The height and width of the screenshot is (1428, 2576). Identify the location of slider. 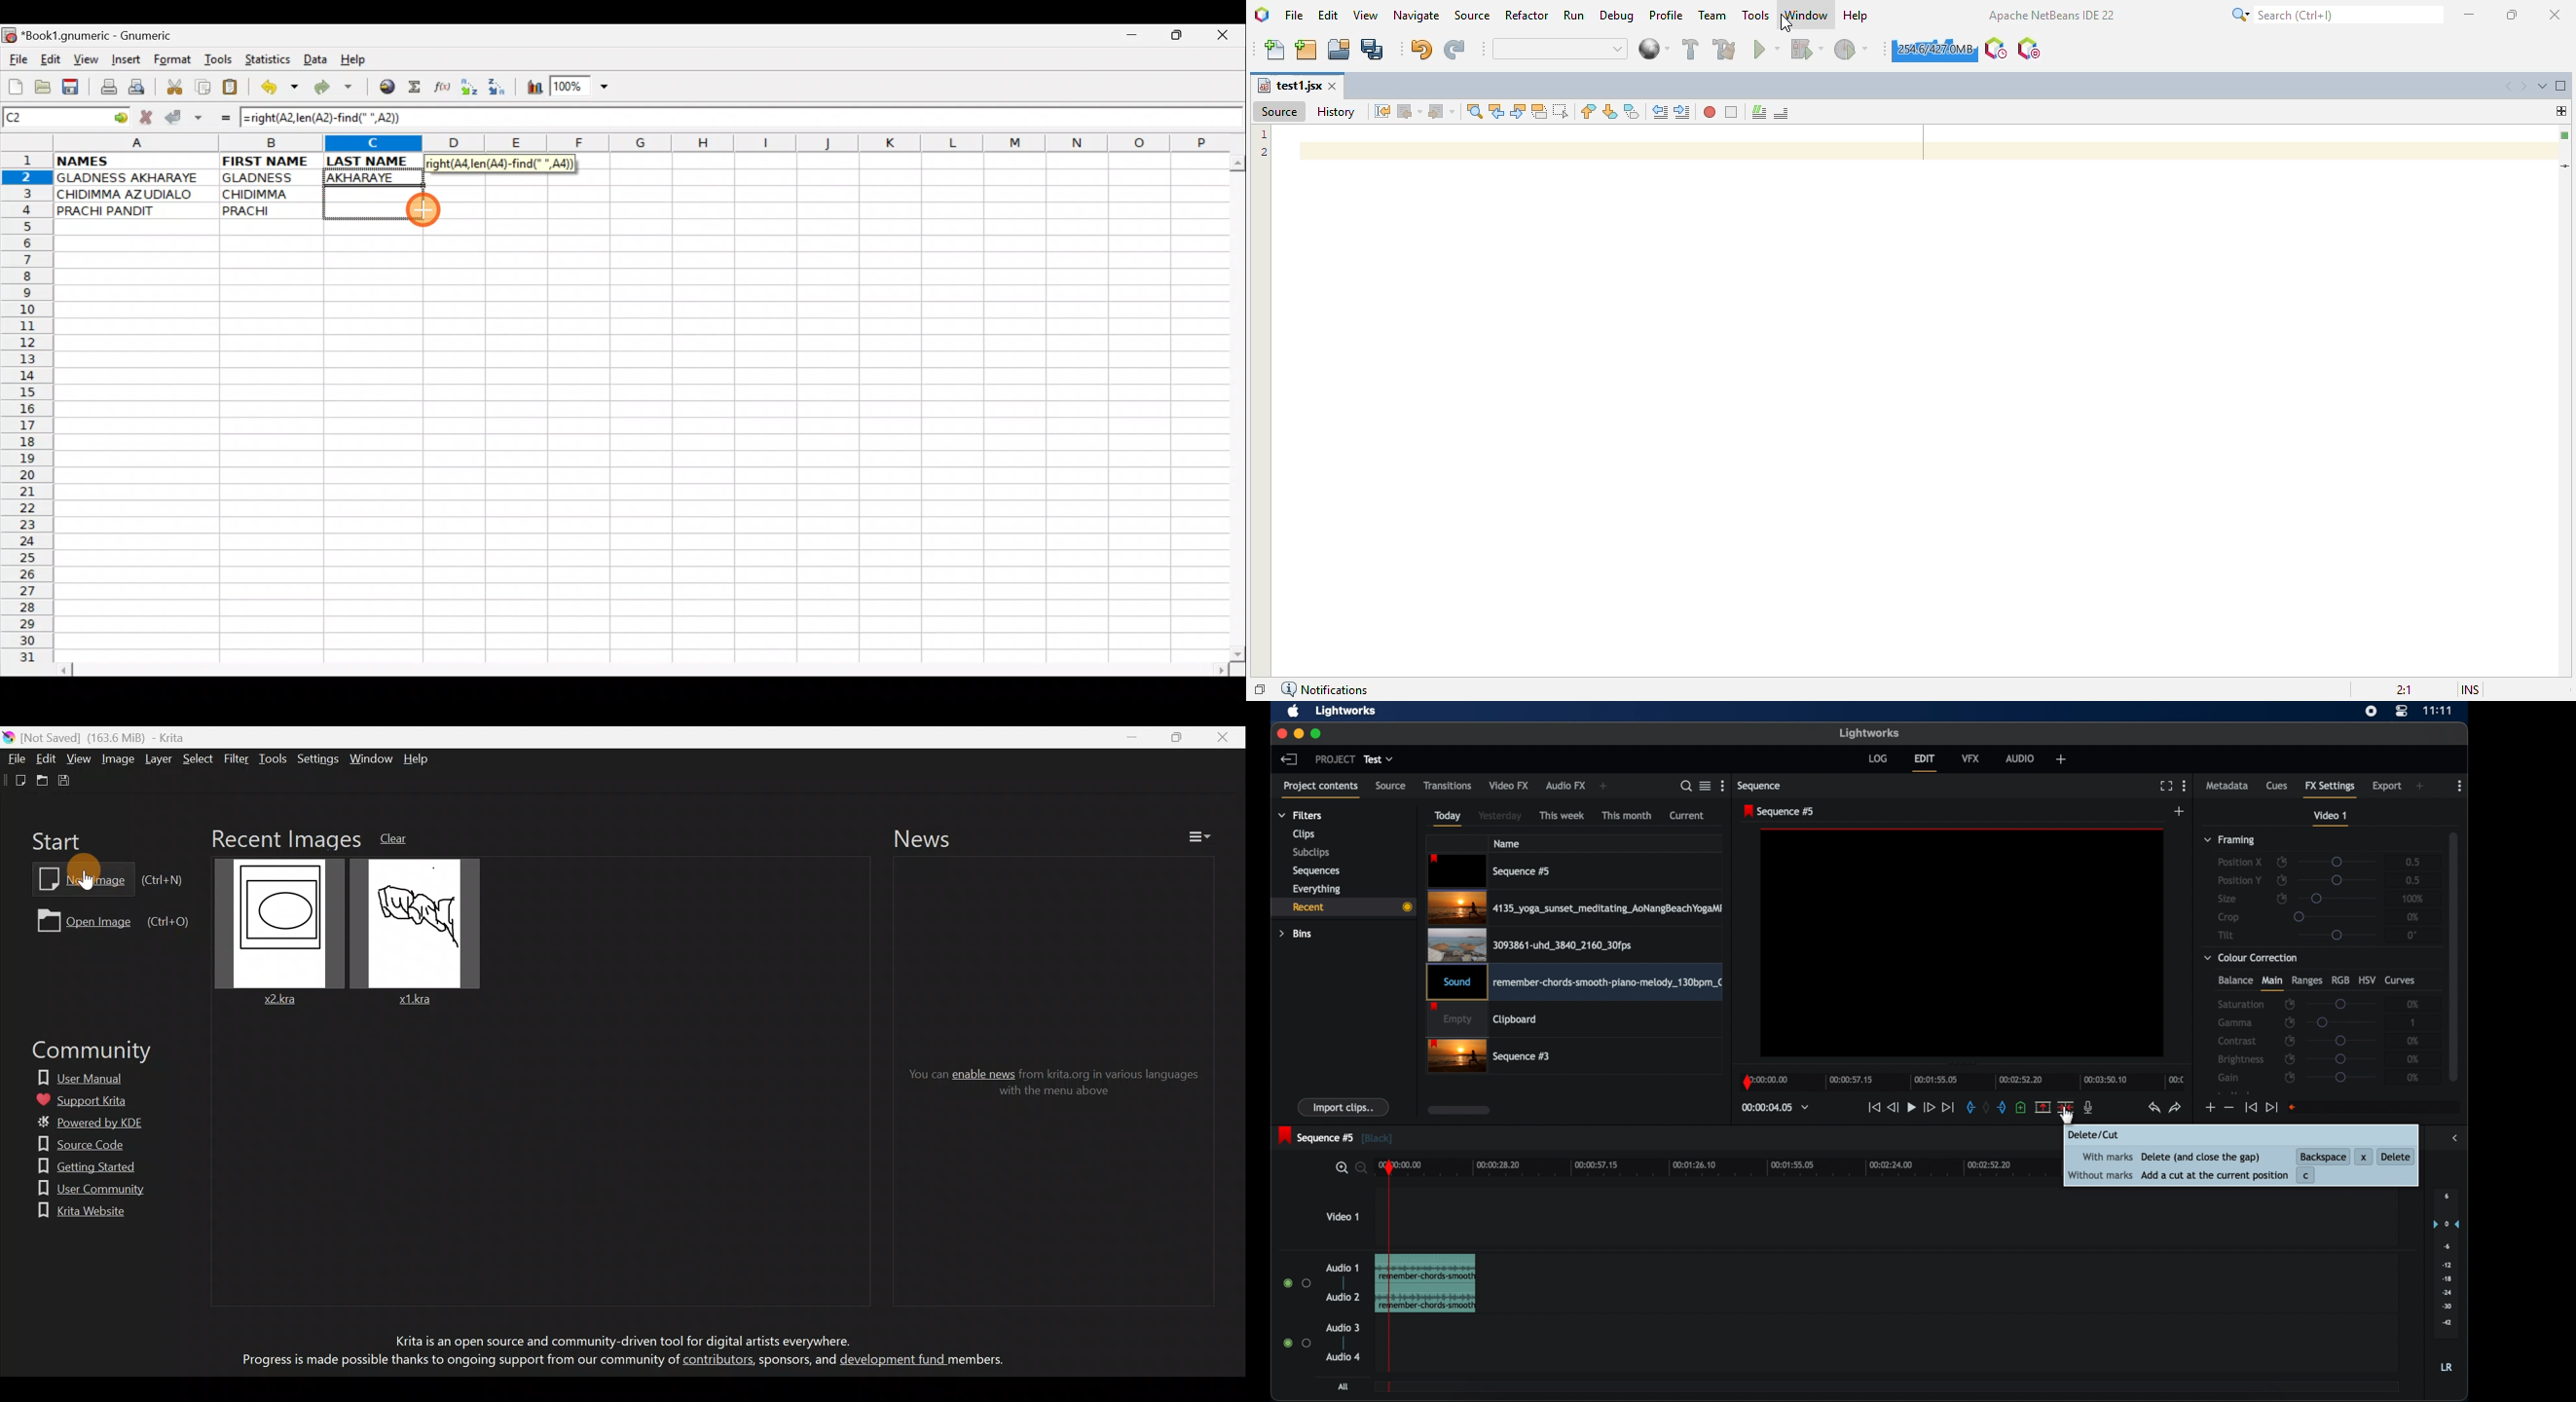
(2337, 935).